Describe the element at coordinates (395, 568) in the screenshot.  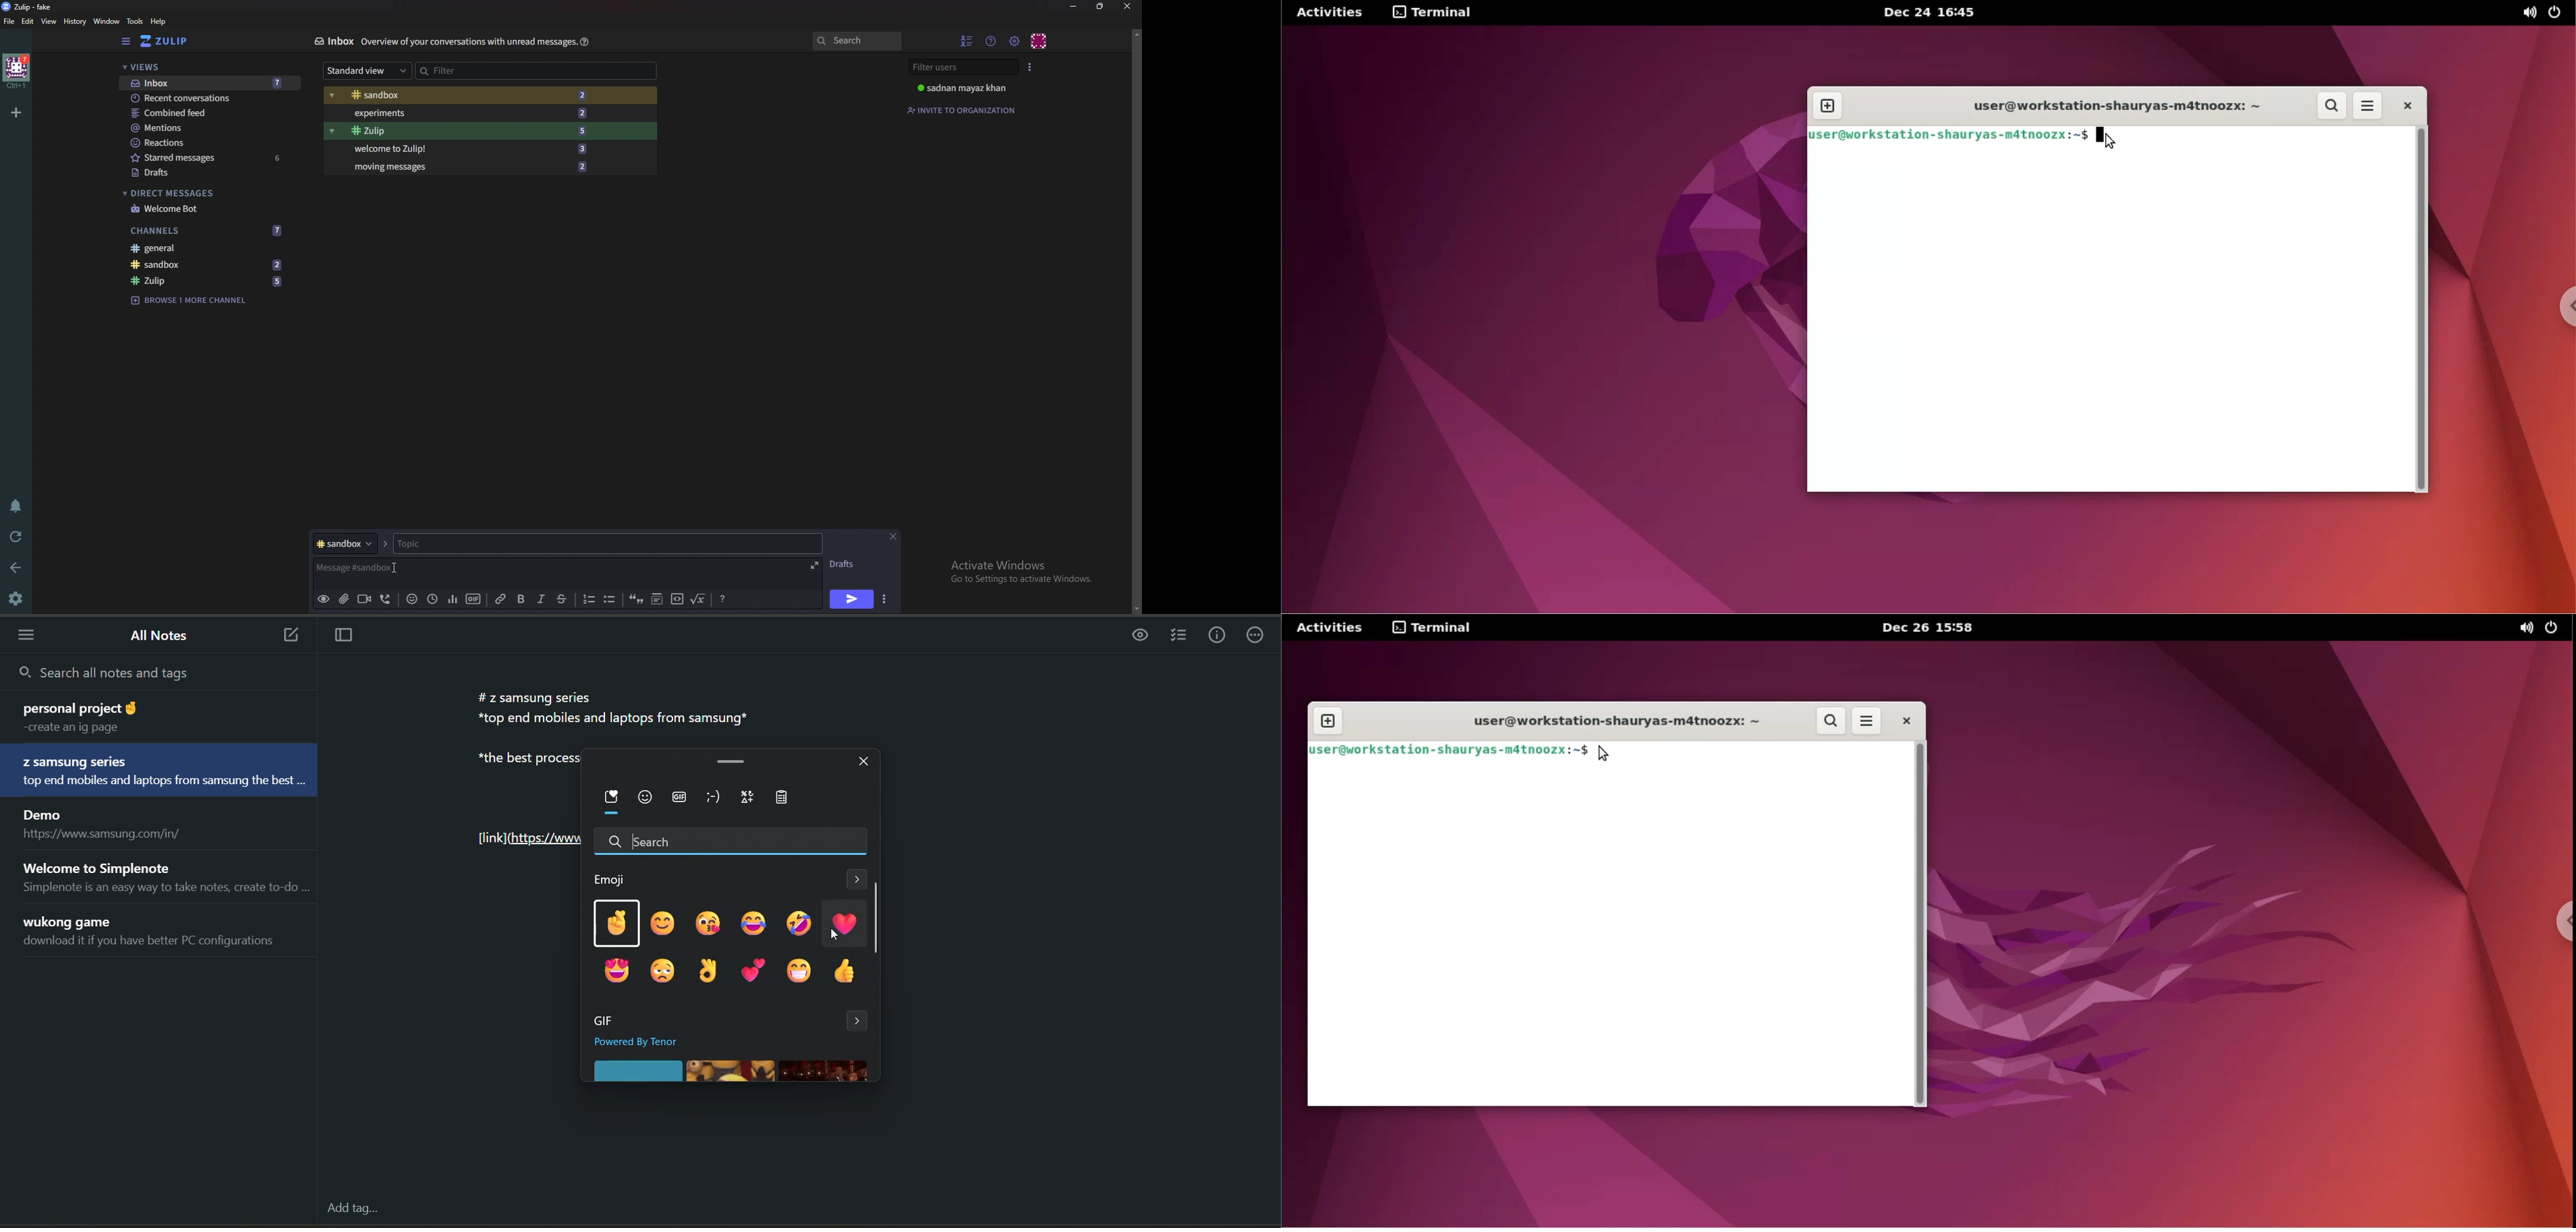
I see `Cursor` at that location.